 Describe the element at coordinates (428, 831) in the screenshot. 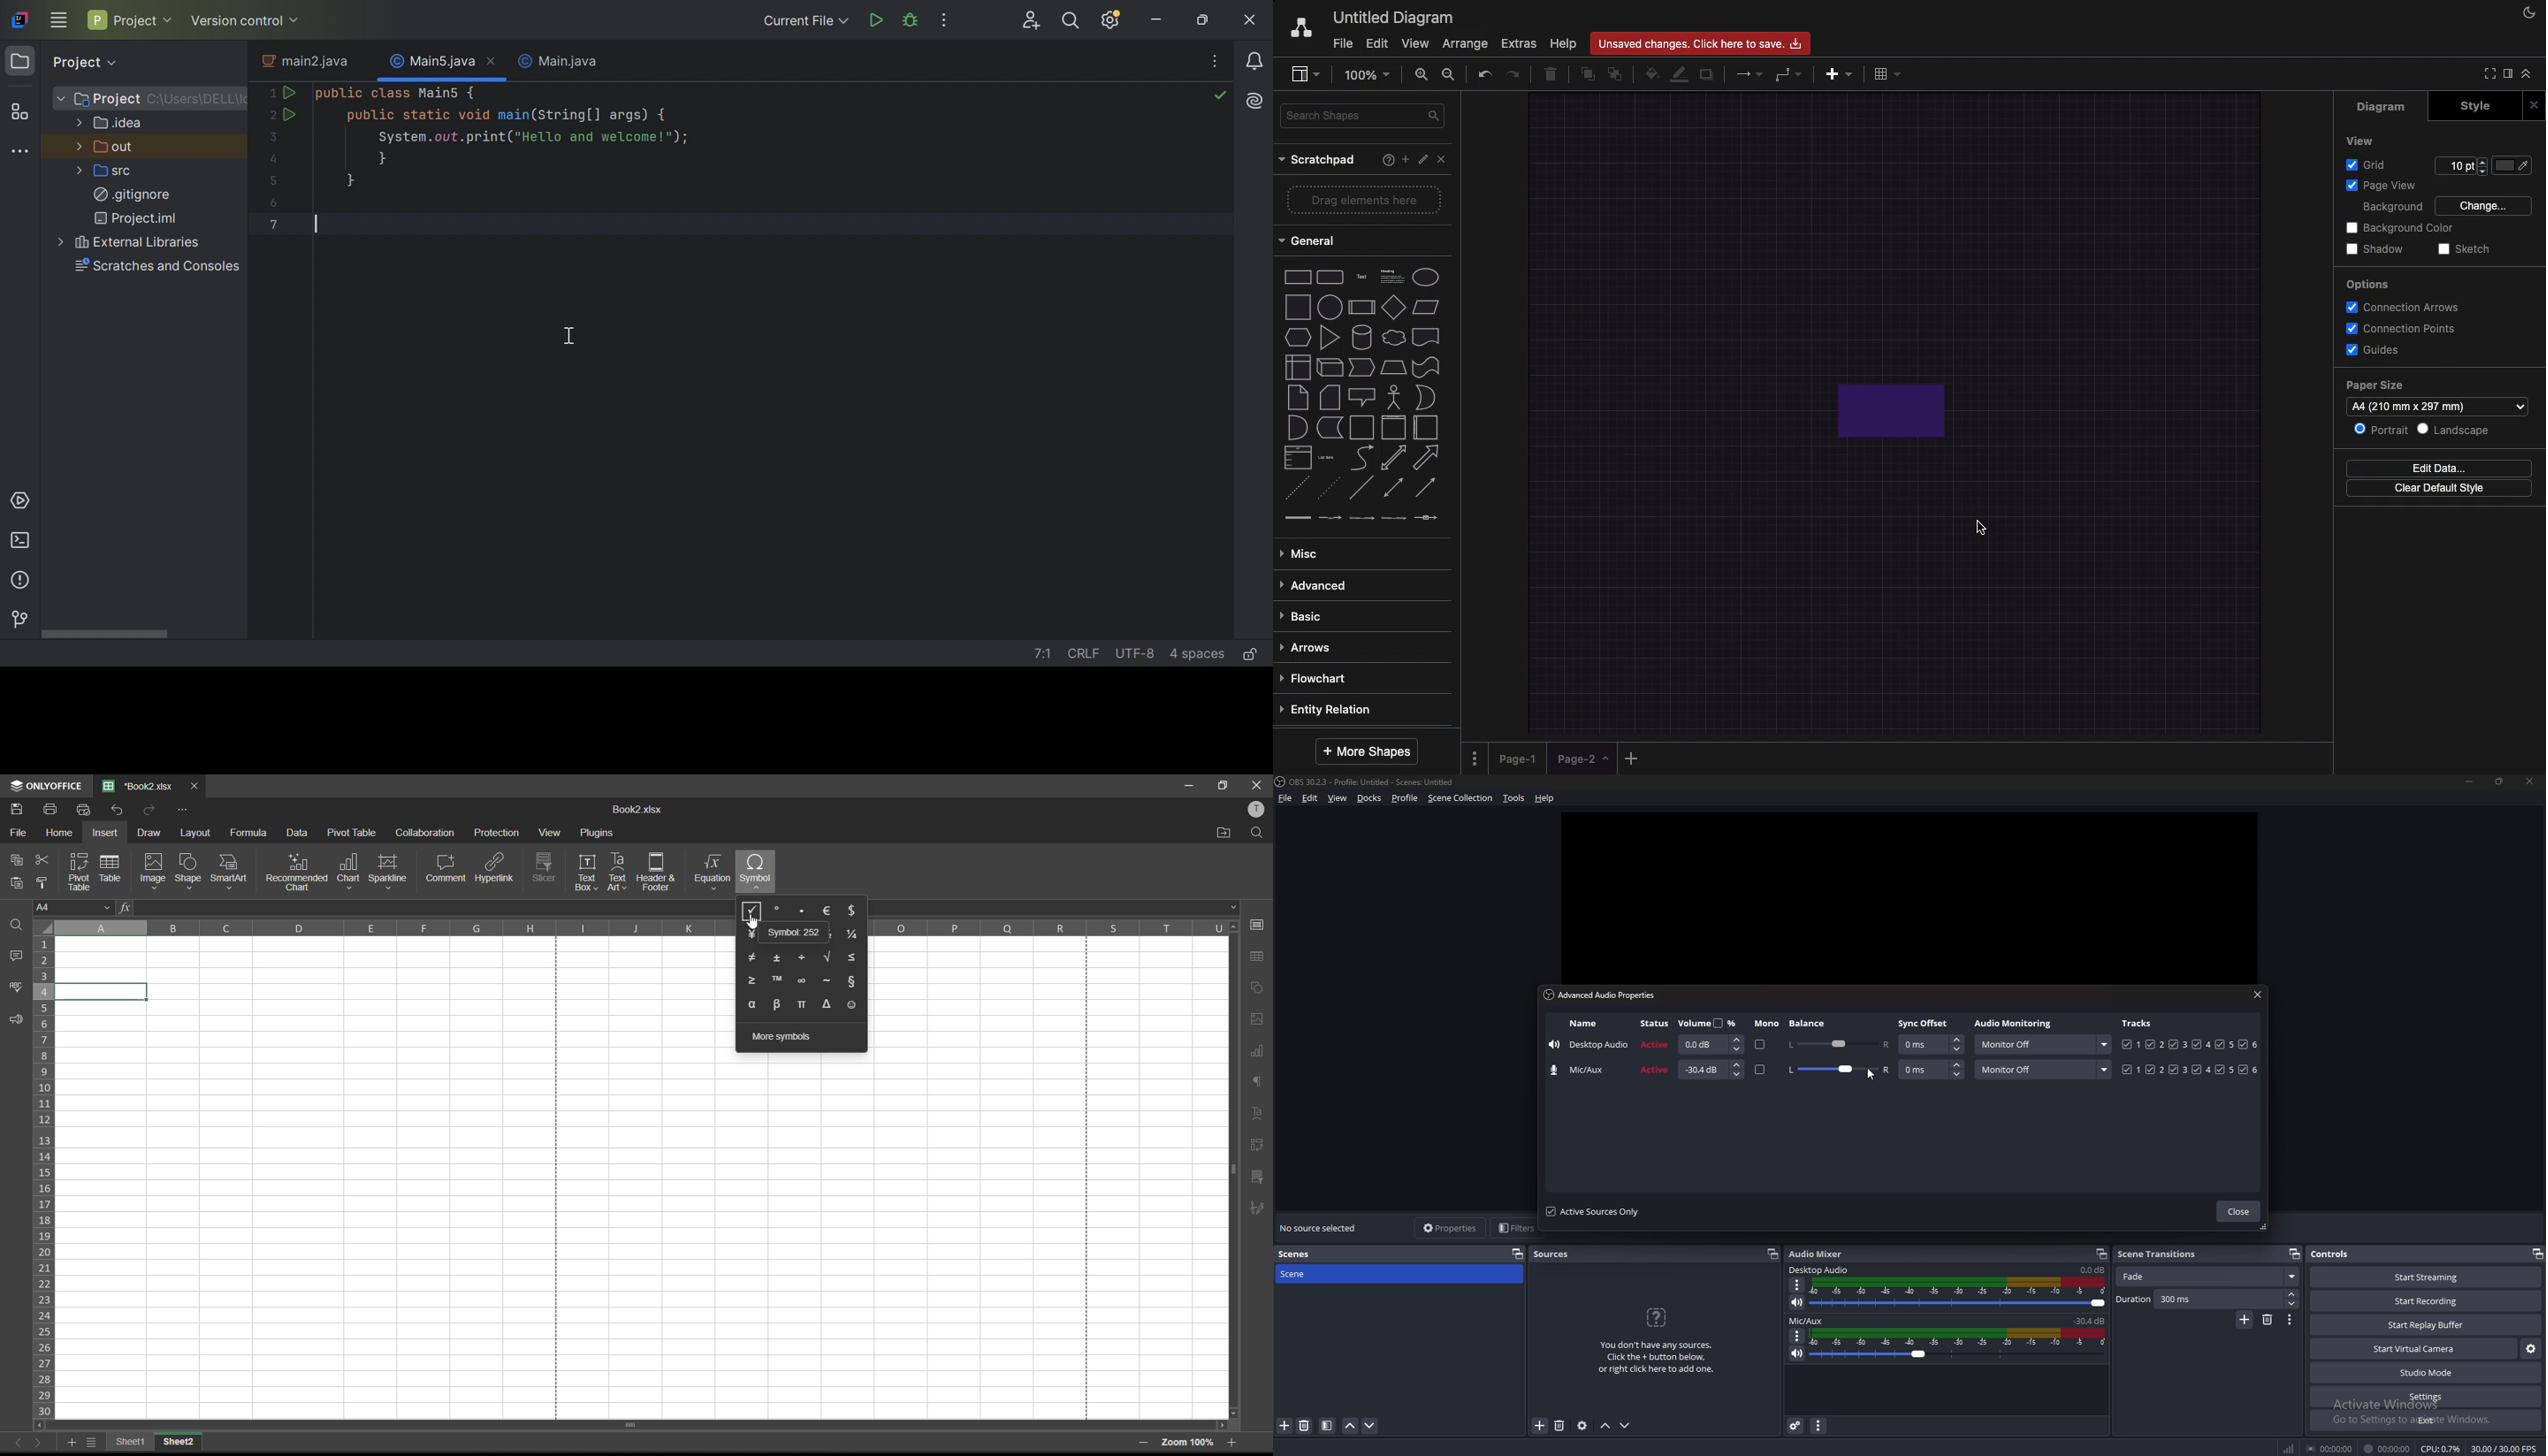

I see `collaboration` at that location.